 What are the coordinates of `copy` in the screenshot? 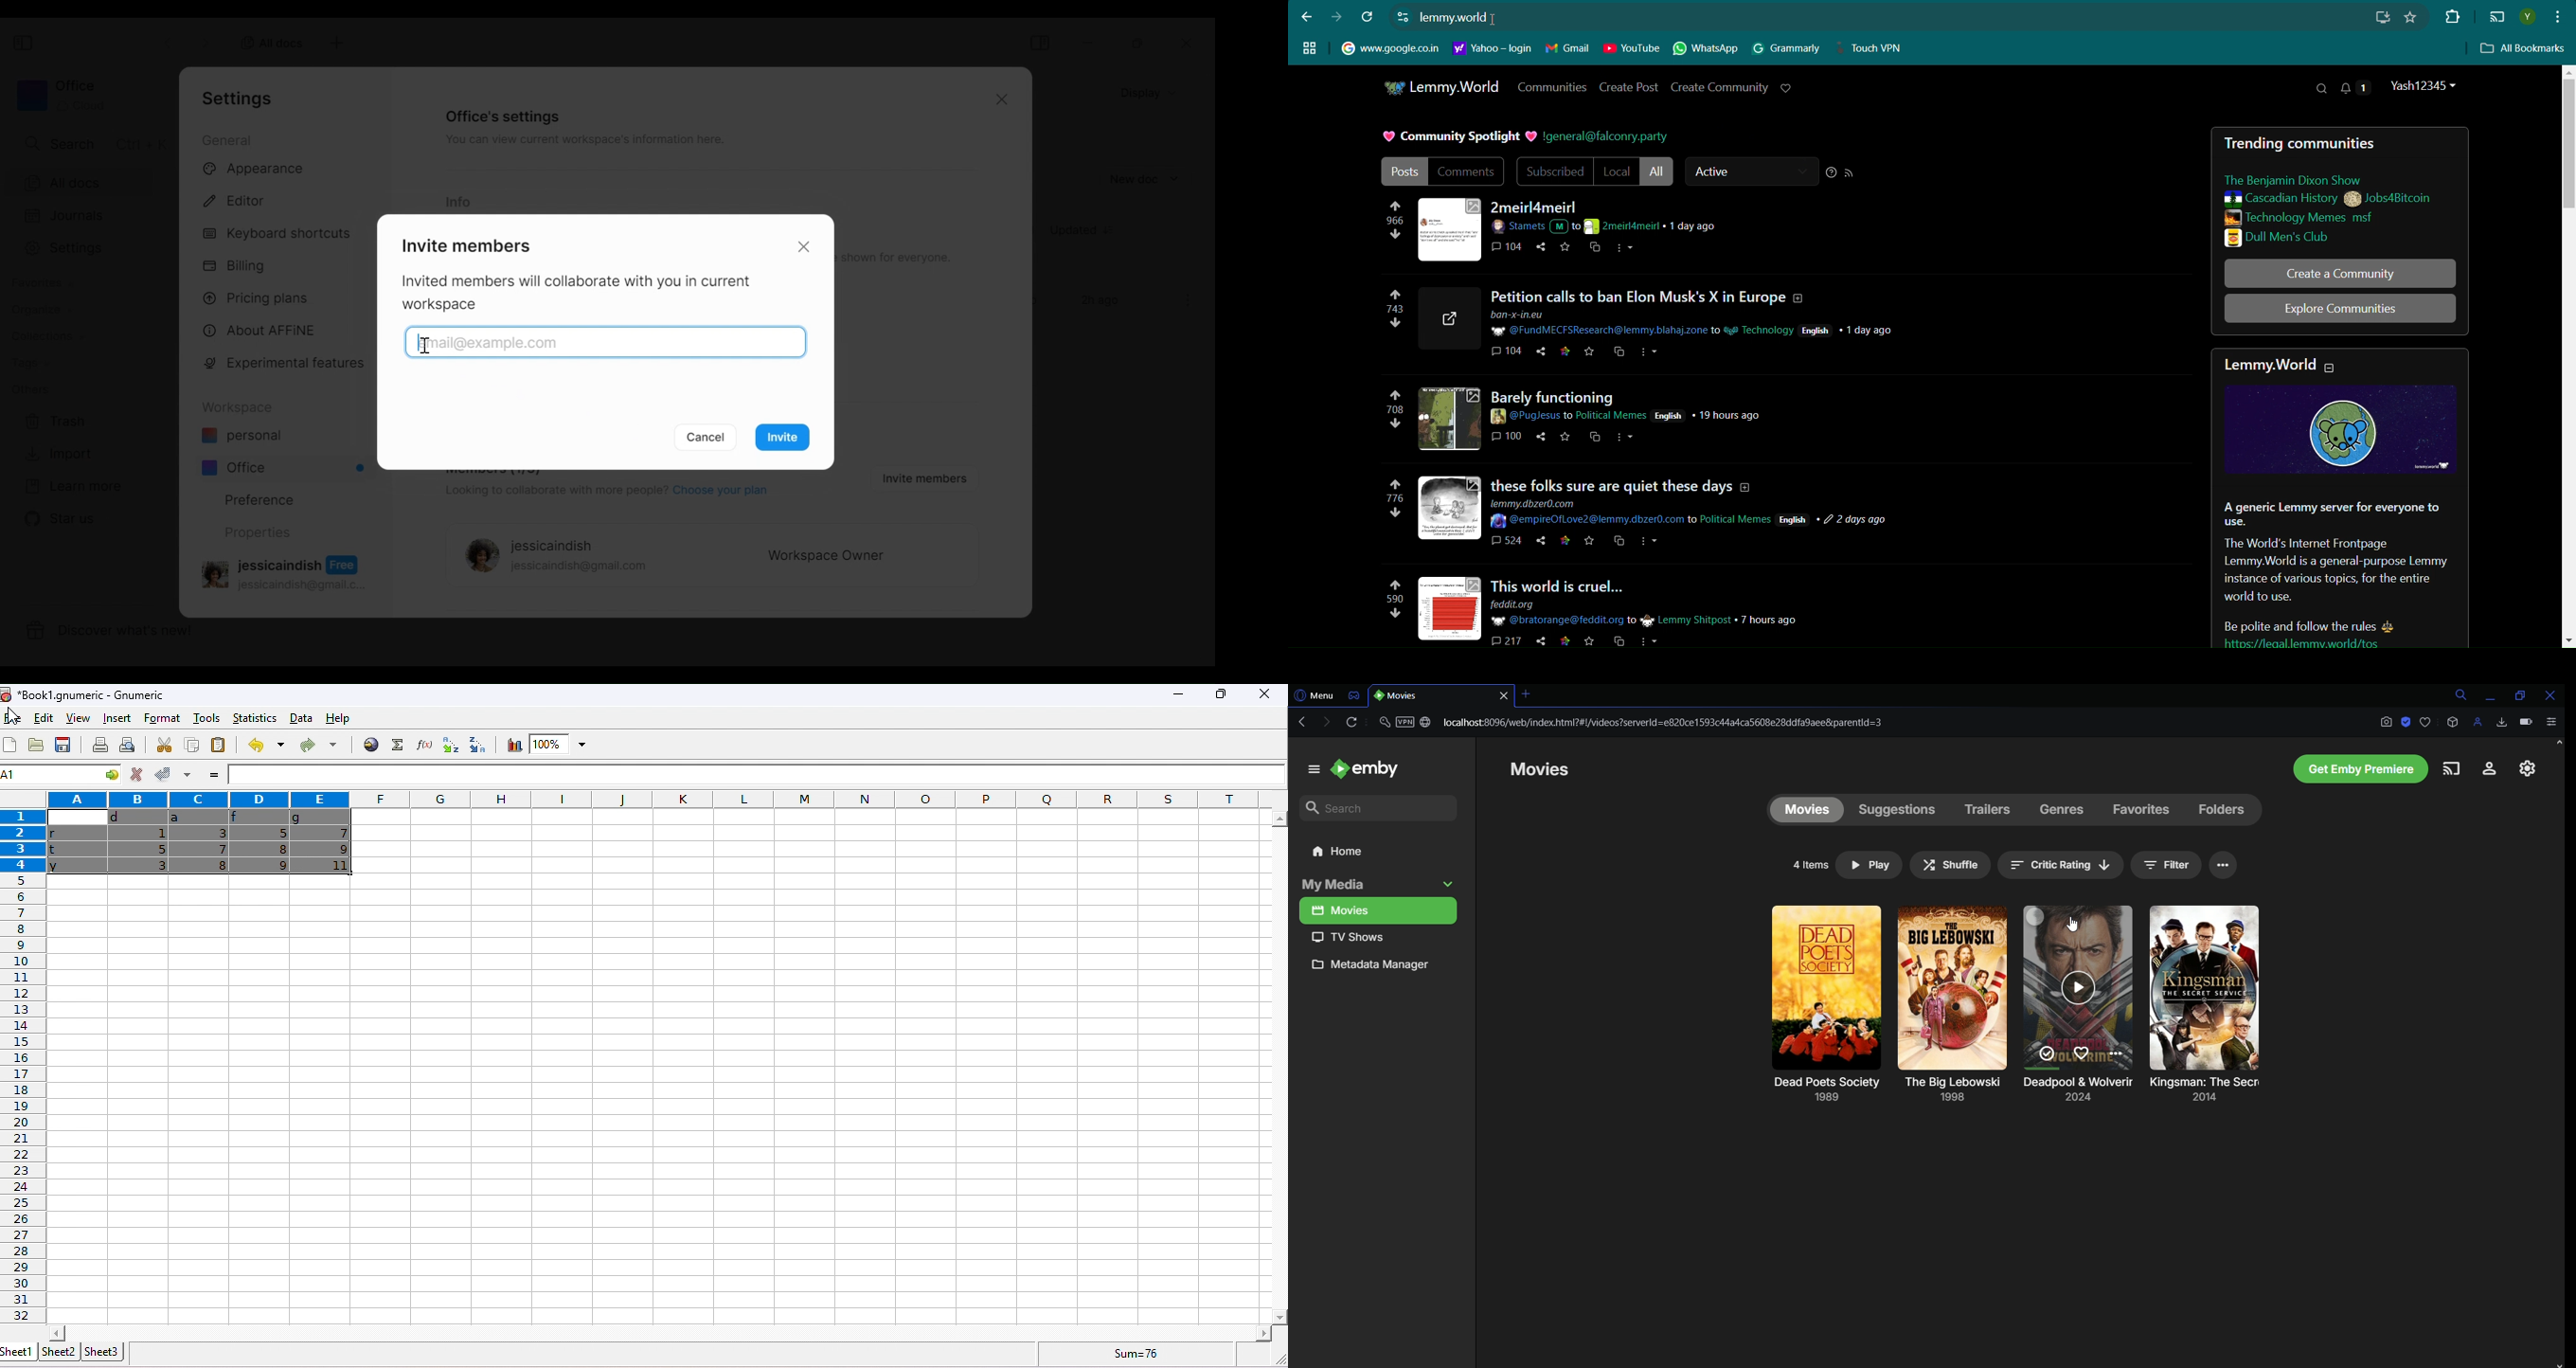 It's located at (1595, 249).